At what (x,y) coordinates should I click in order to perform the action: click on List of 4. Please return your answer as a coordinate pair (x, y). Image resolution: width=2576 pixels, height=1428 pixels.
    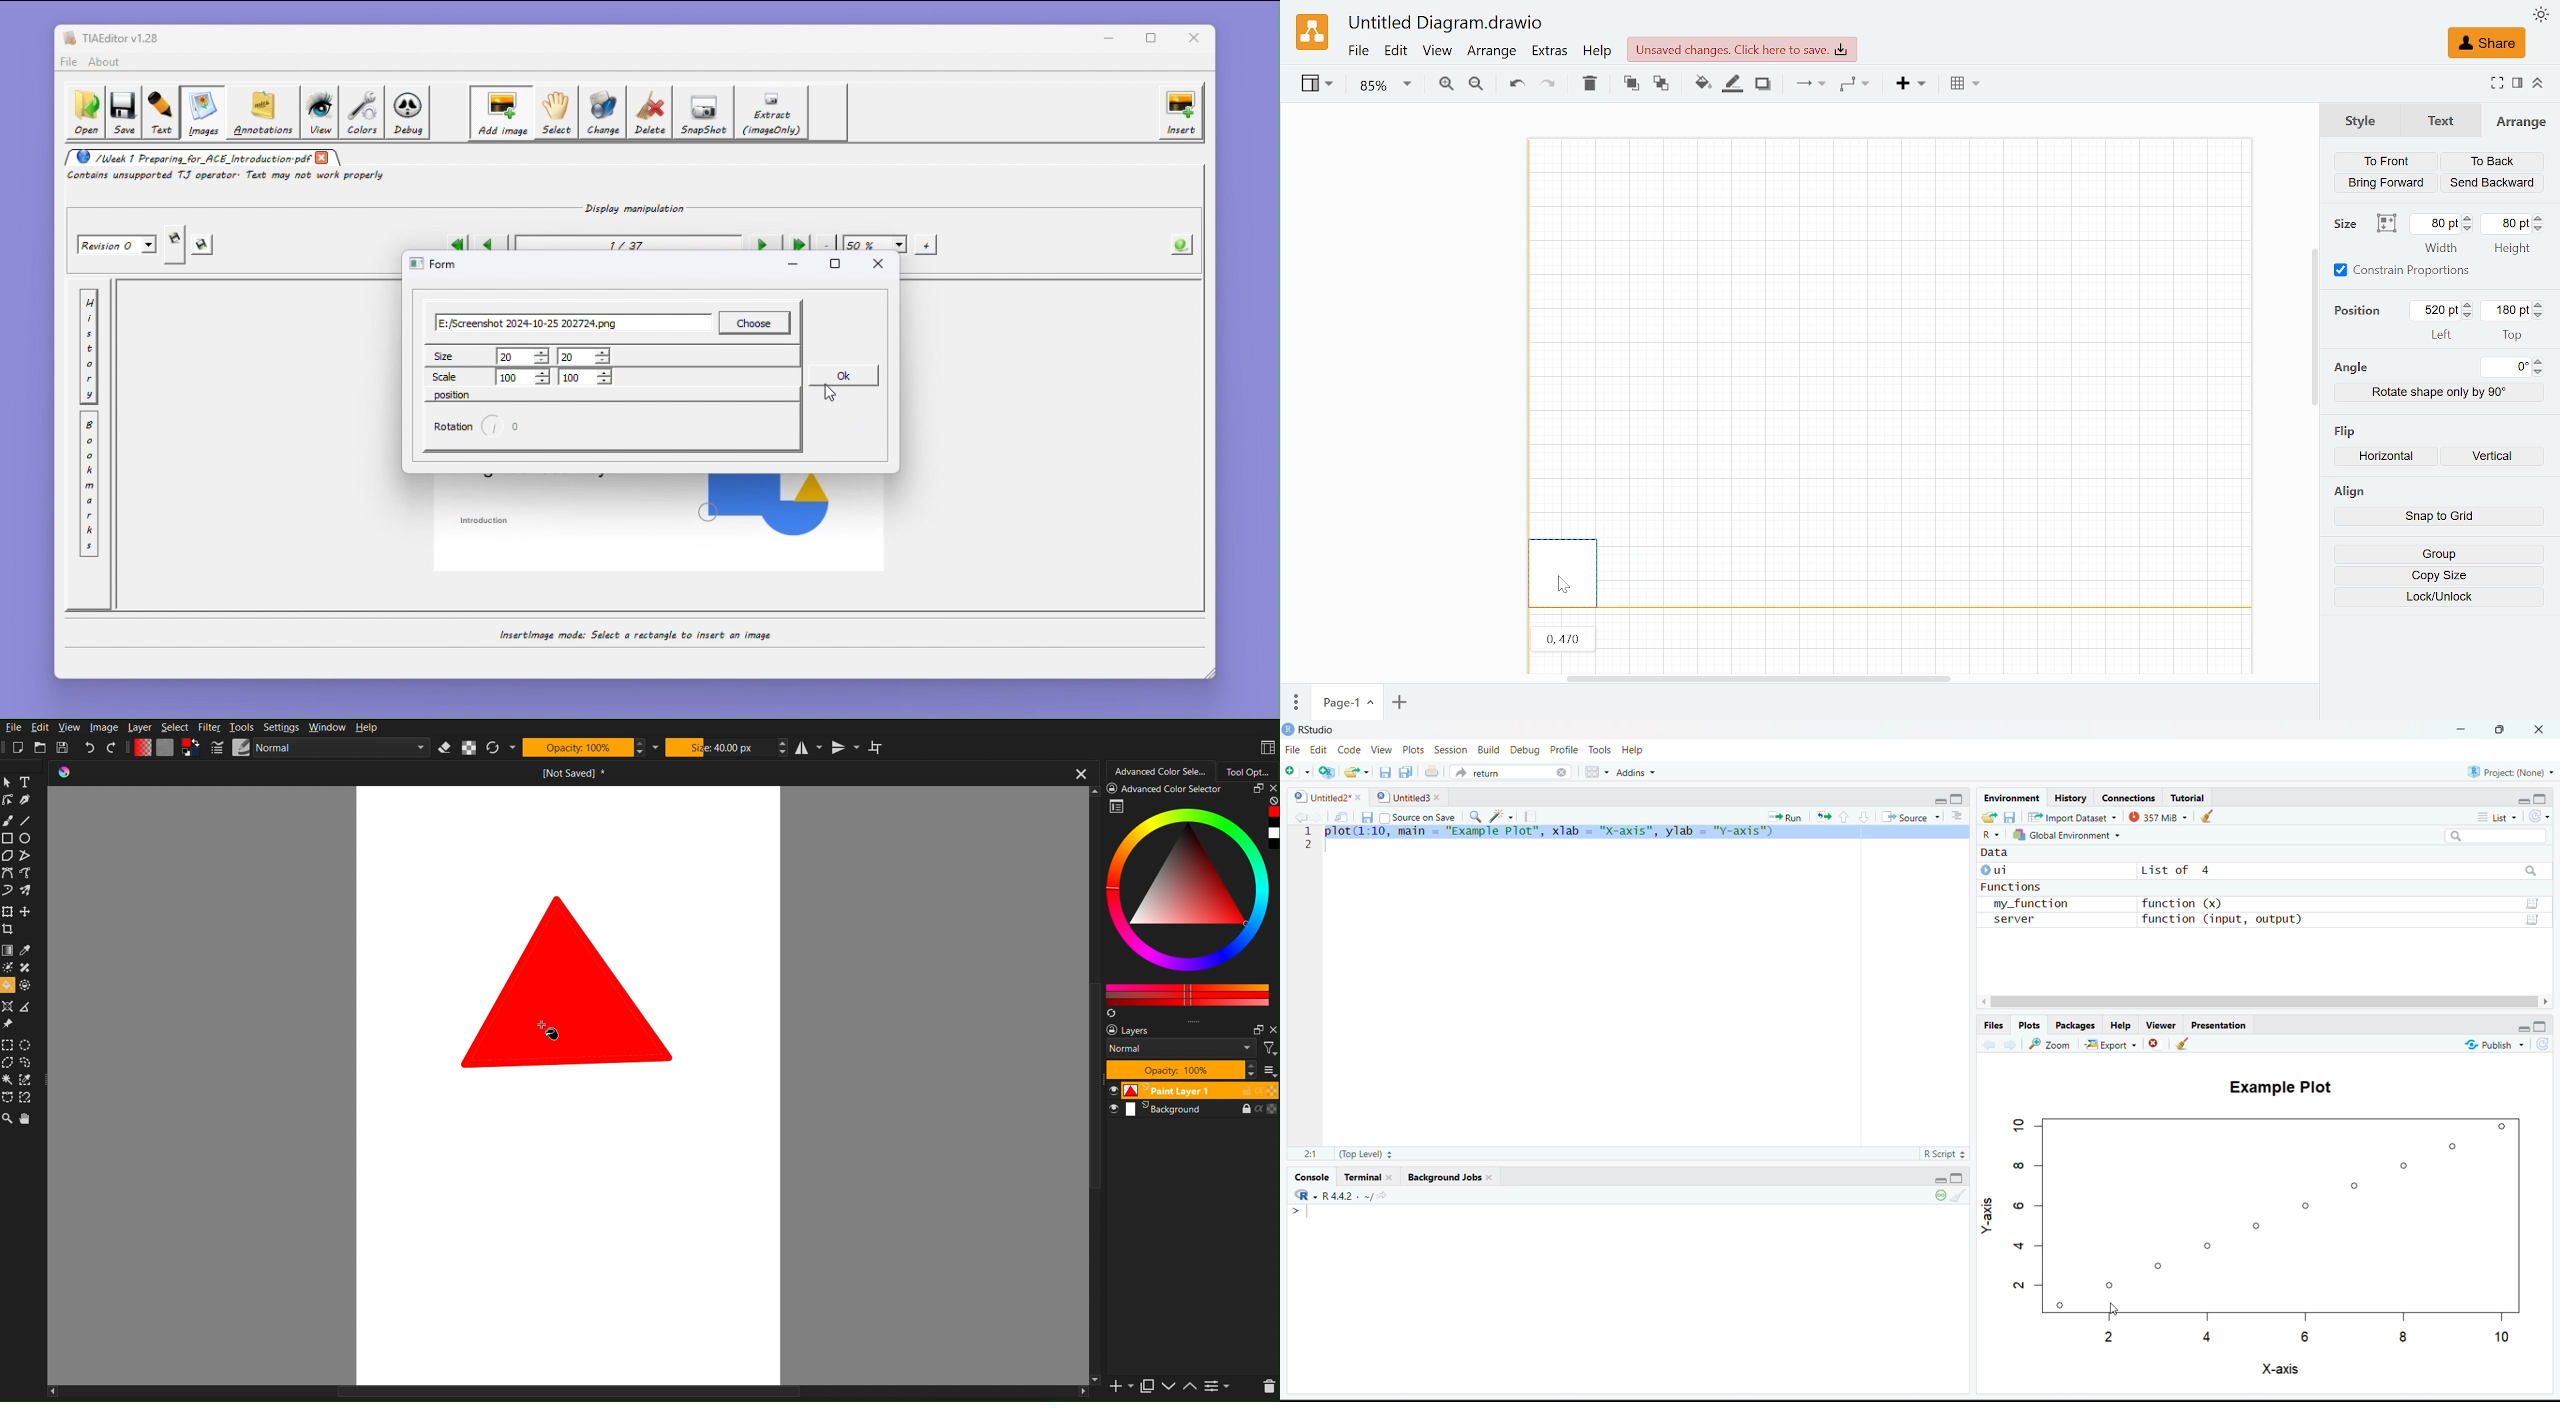
    Looking at the image, I should click on (2172, 871).